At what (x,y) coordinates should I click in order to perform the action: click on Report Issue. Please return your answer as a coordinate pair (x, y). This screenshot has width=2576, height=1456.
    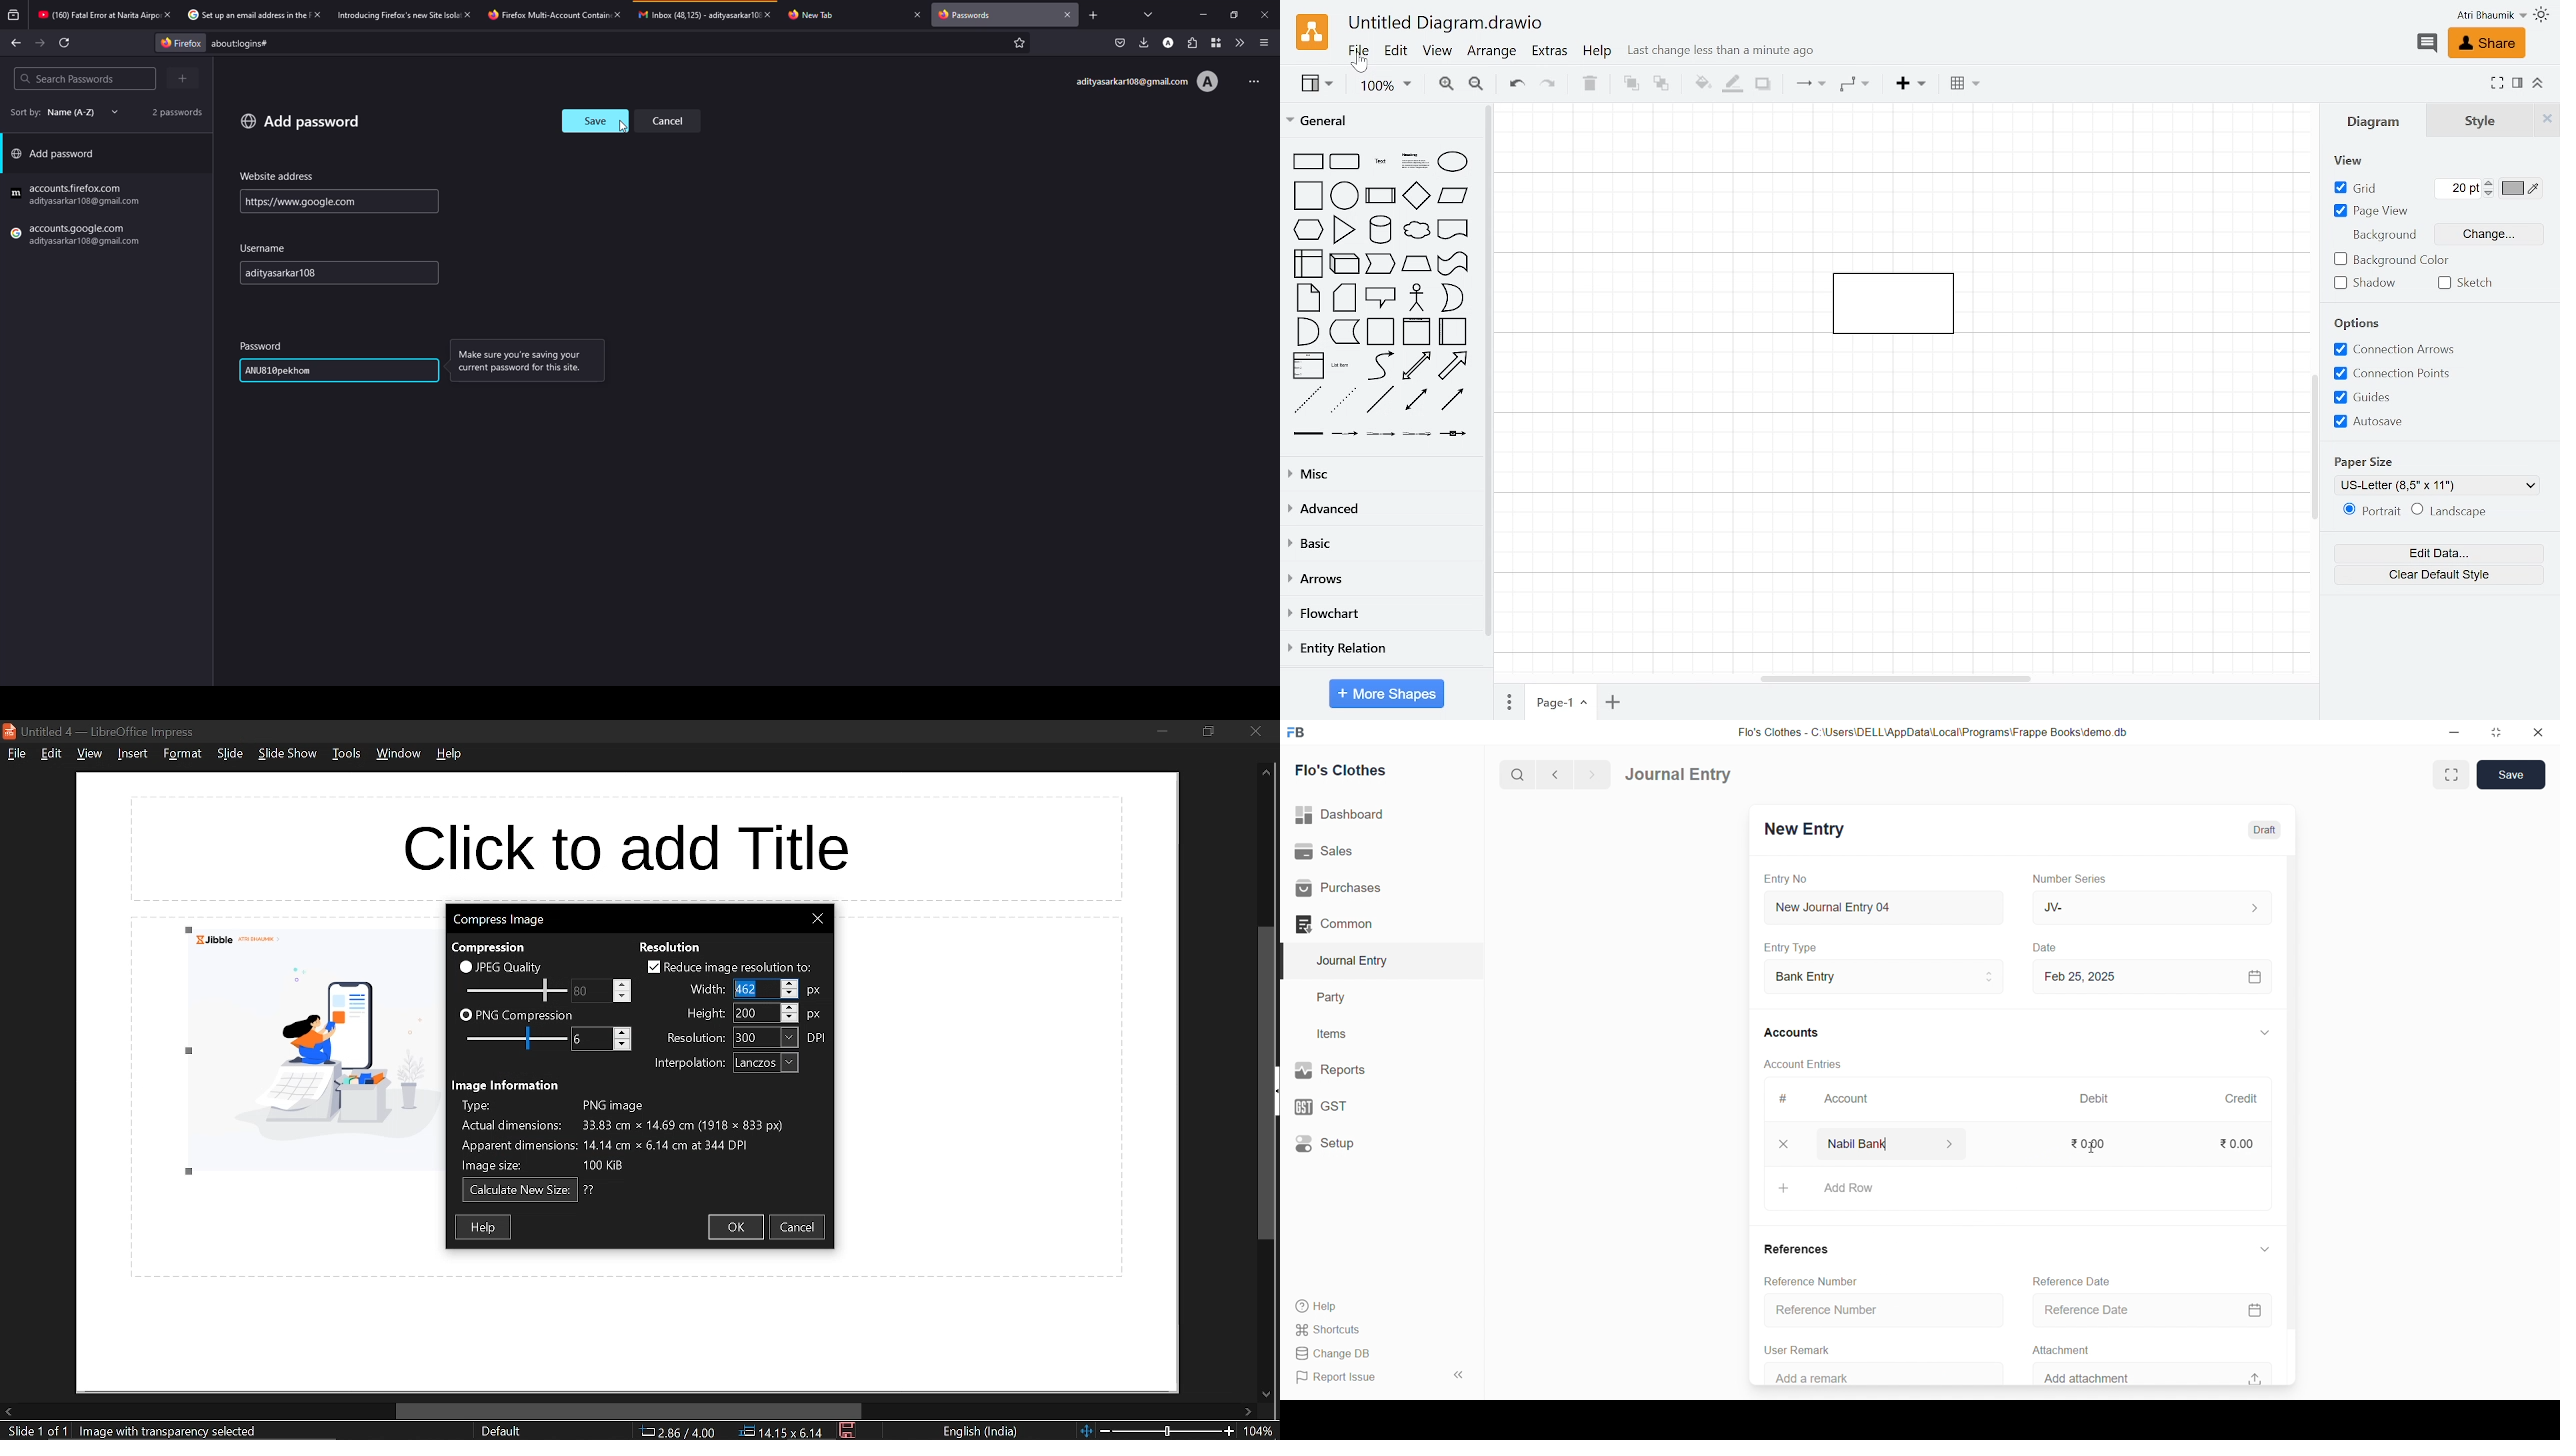
    Looking at the image, I should click on (1363, 1377).